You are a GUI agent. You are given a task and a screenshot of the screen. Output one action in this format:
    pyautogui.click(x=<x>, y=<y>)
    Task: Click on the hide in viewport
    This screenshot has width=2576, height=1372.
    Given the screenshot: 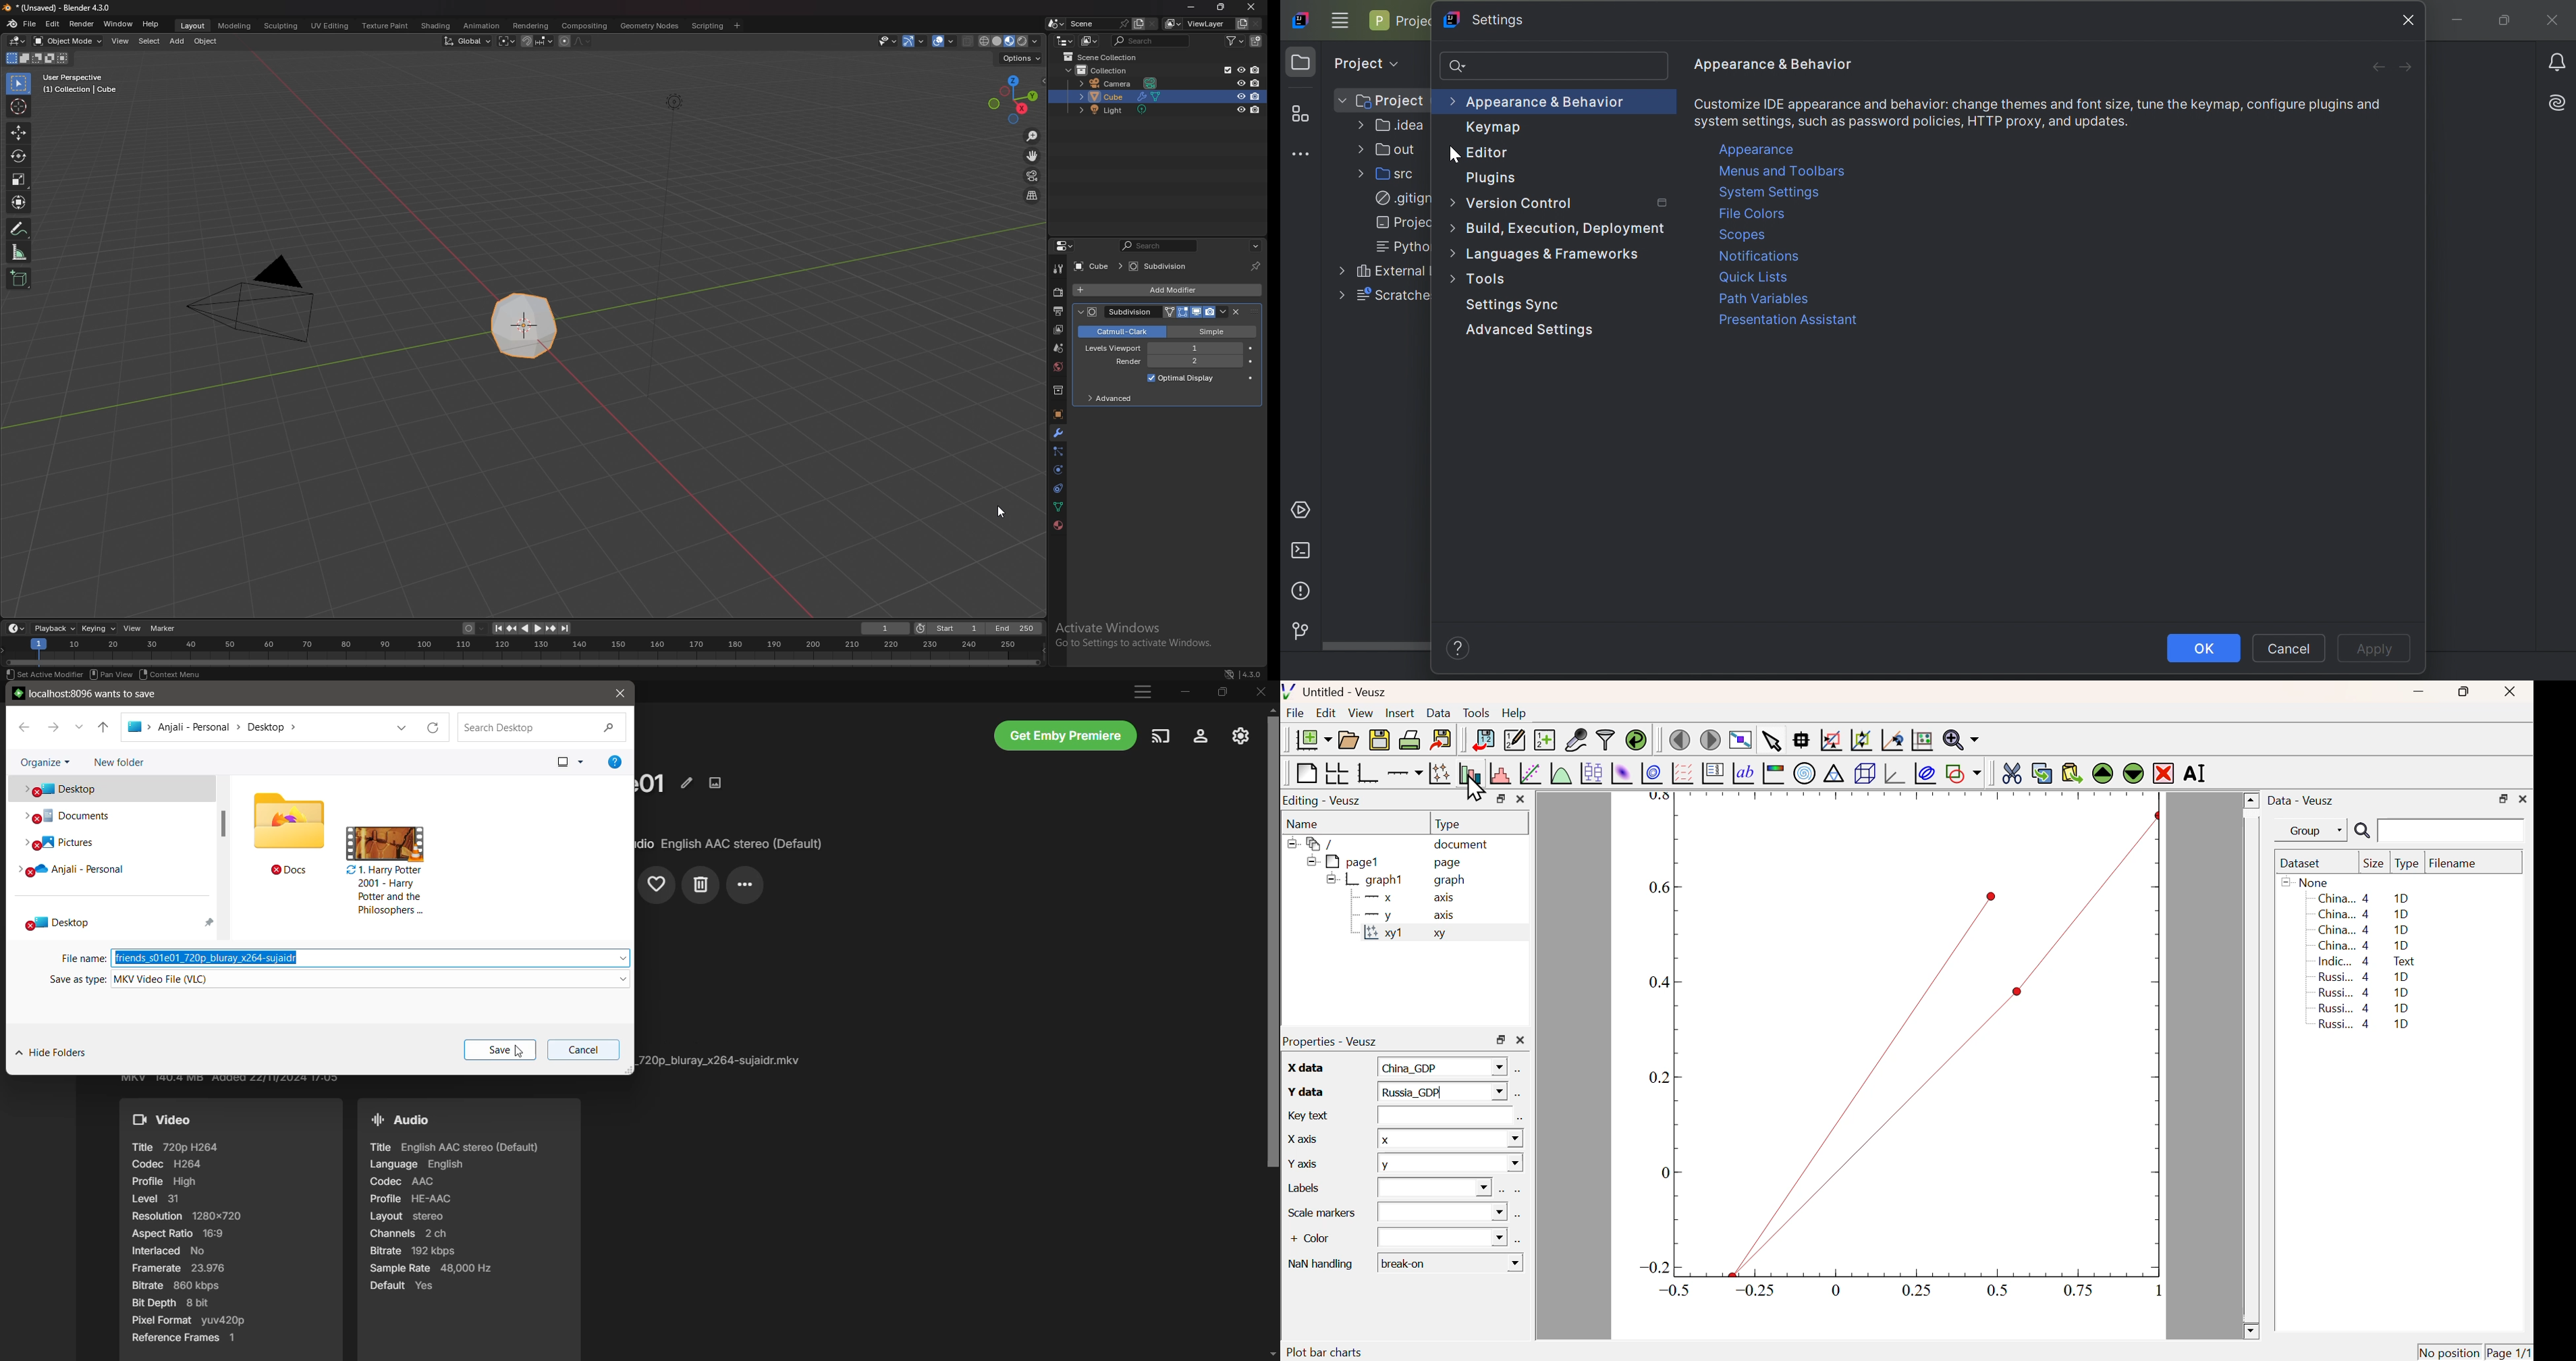 What is the action you would take?
    pyautogui.click(x=1240, y=109)
    